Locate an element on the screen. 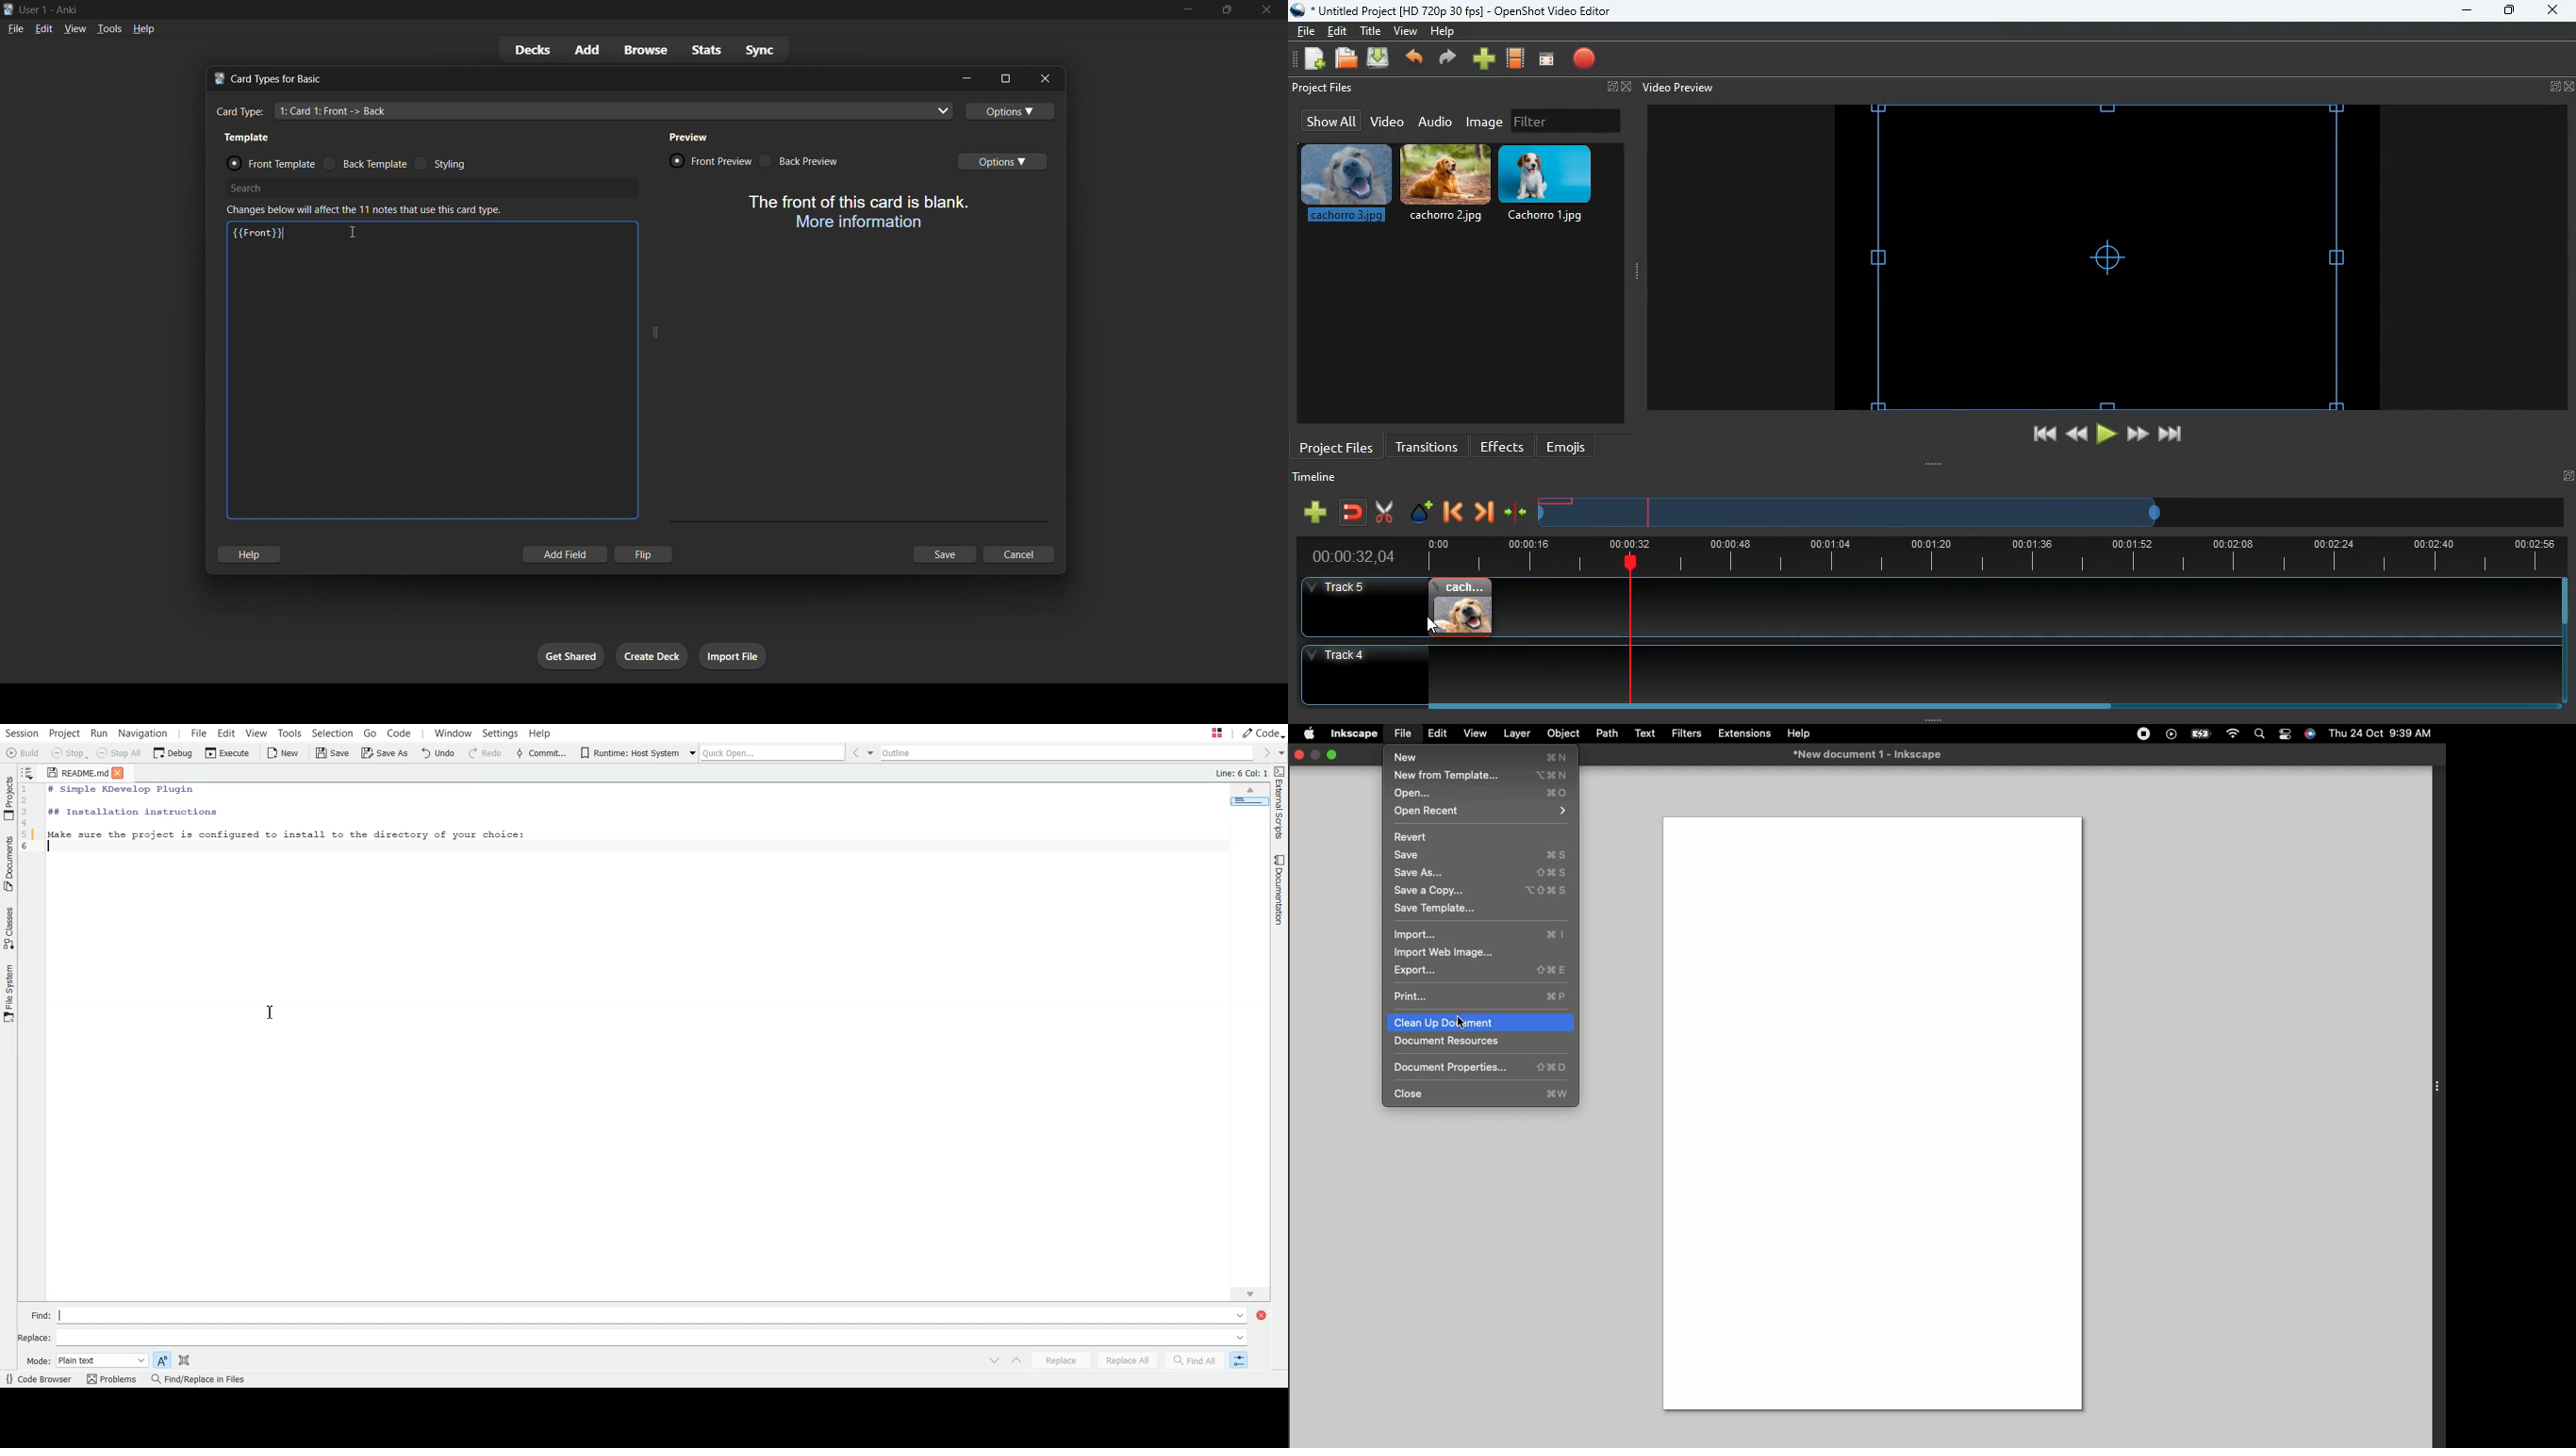  minimize is located at coordinates (1179, 10).